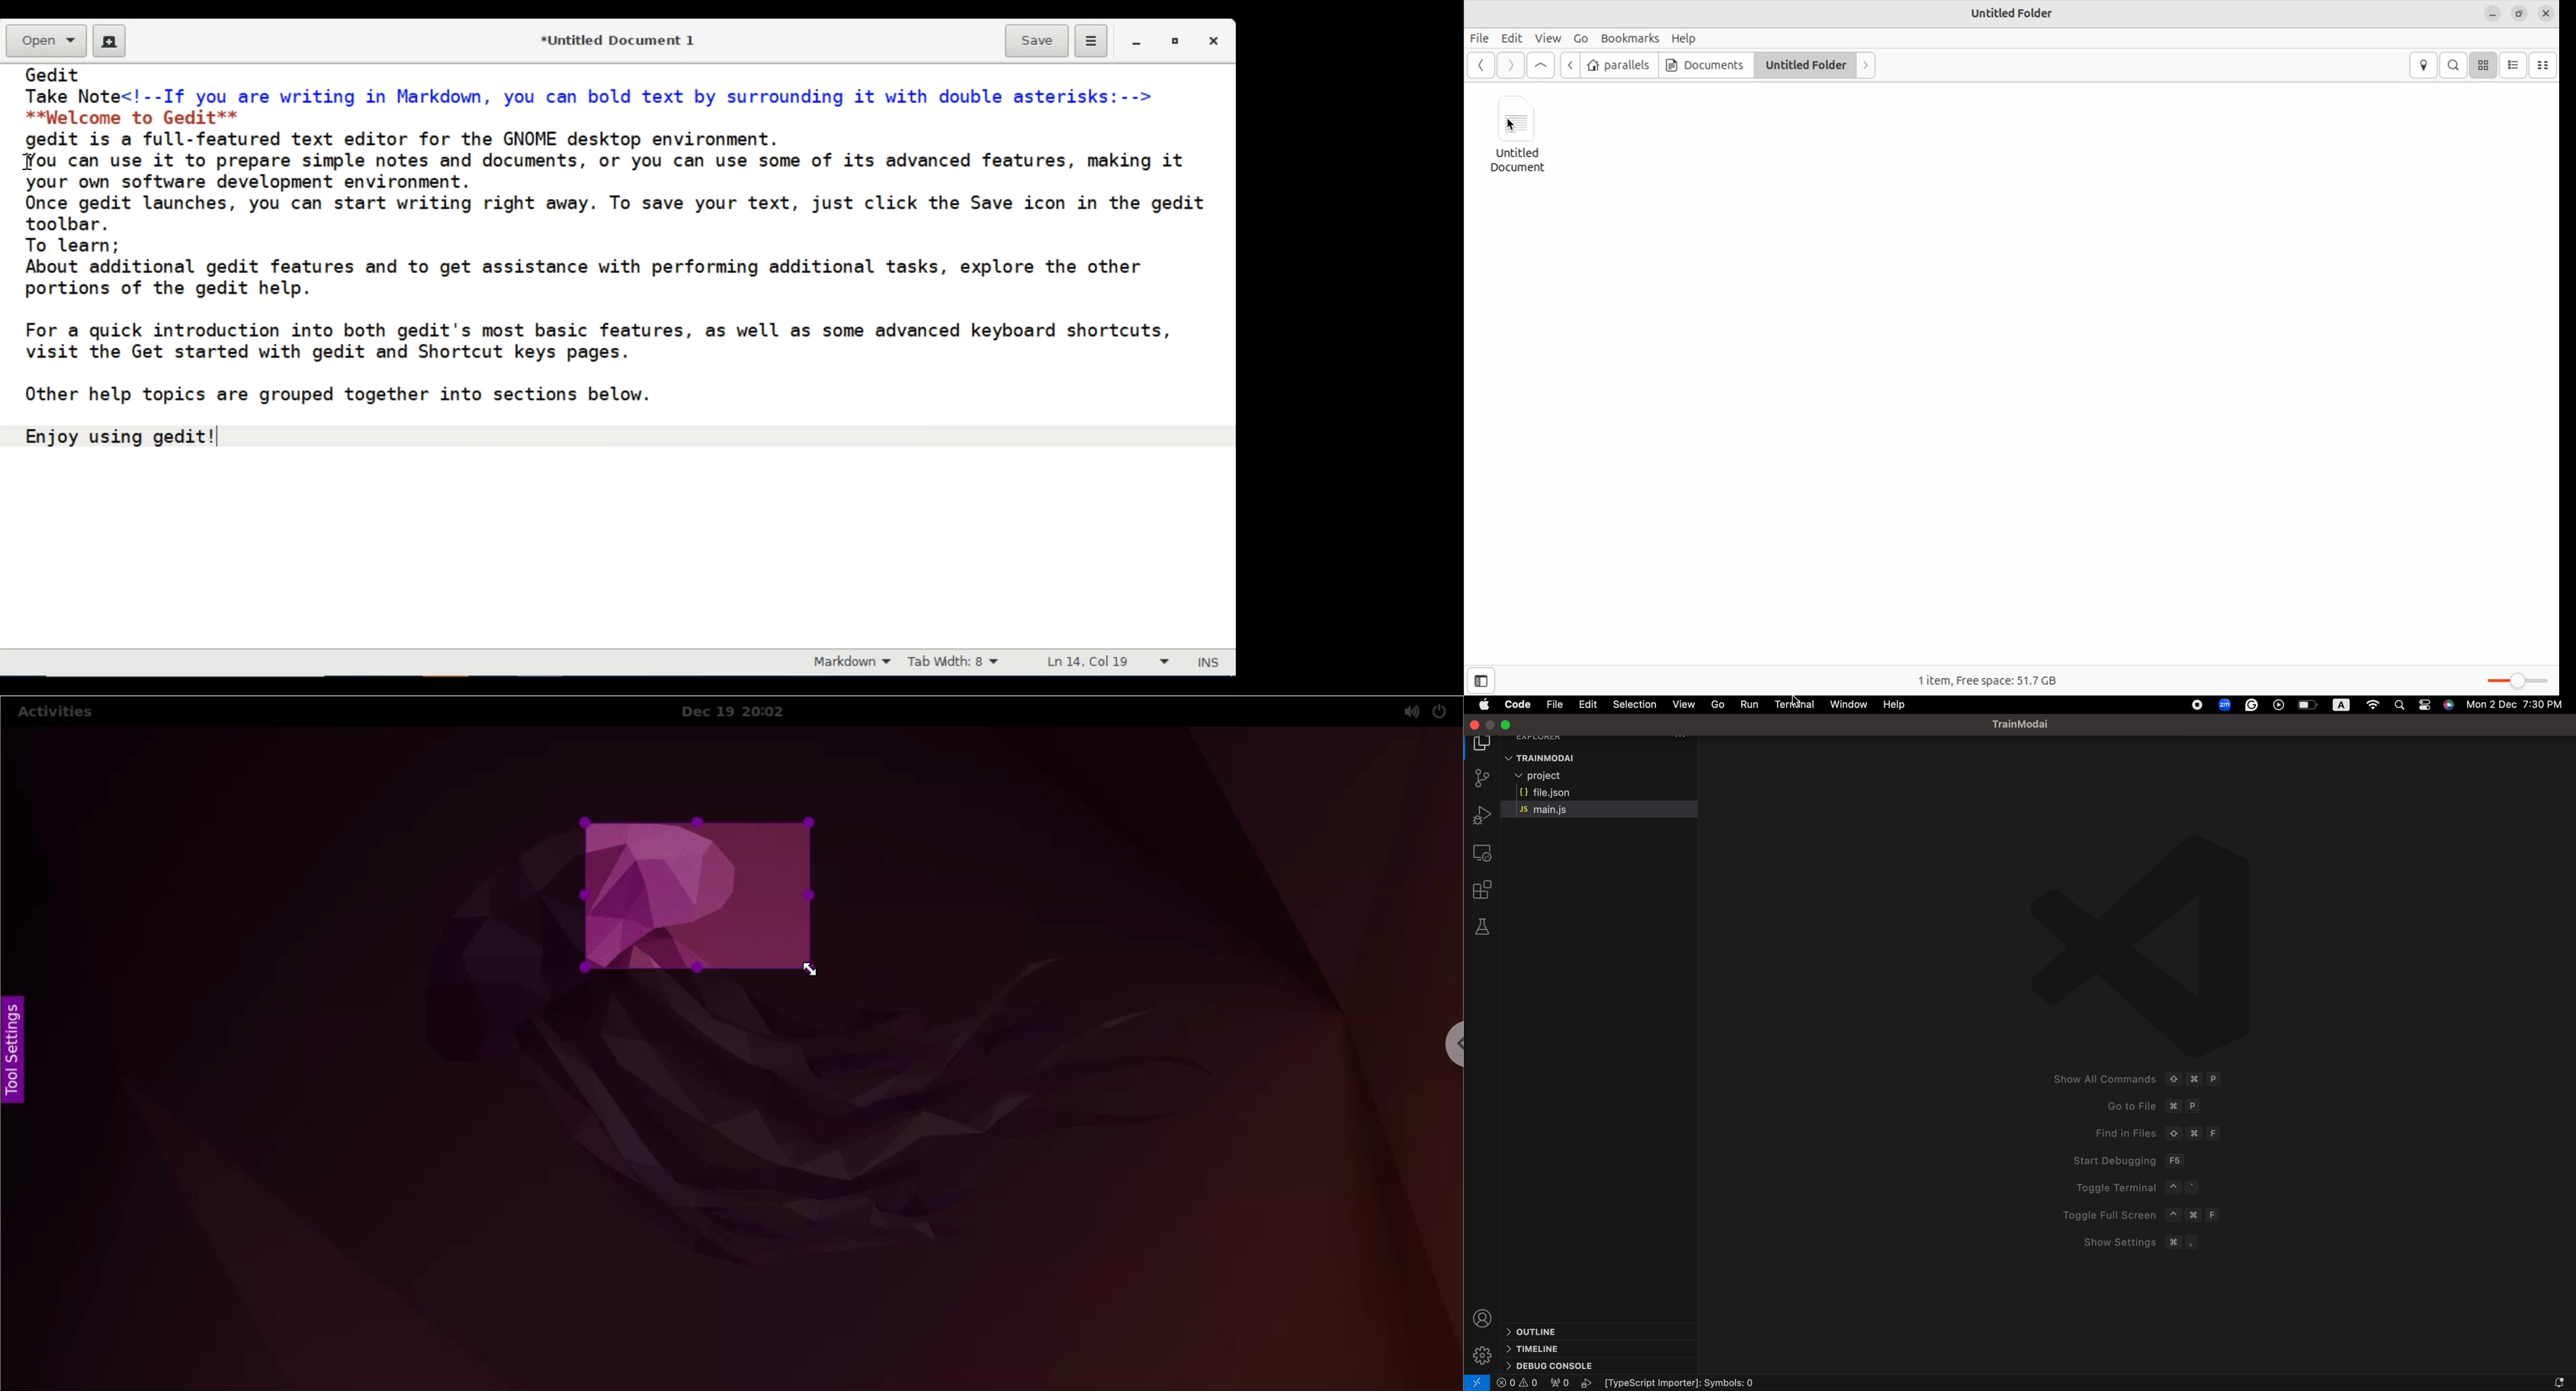 This screenshot has width=2576, height=1400. Describe the element at coordinates (1558, 1384) in the screenshot. I see `Flg` at that location.